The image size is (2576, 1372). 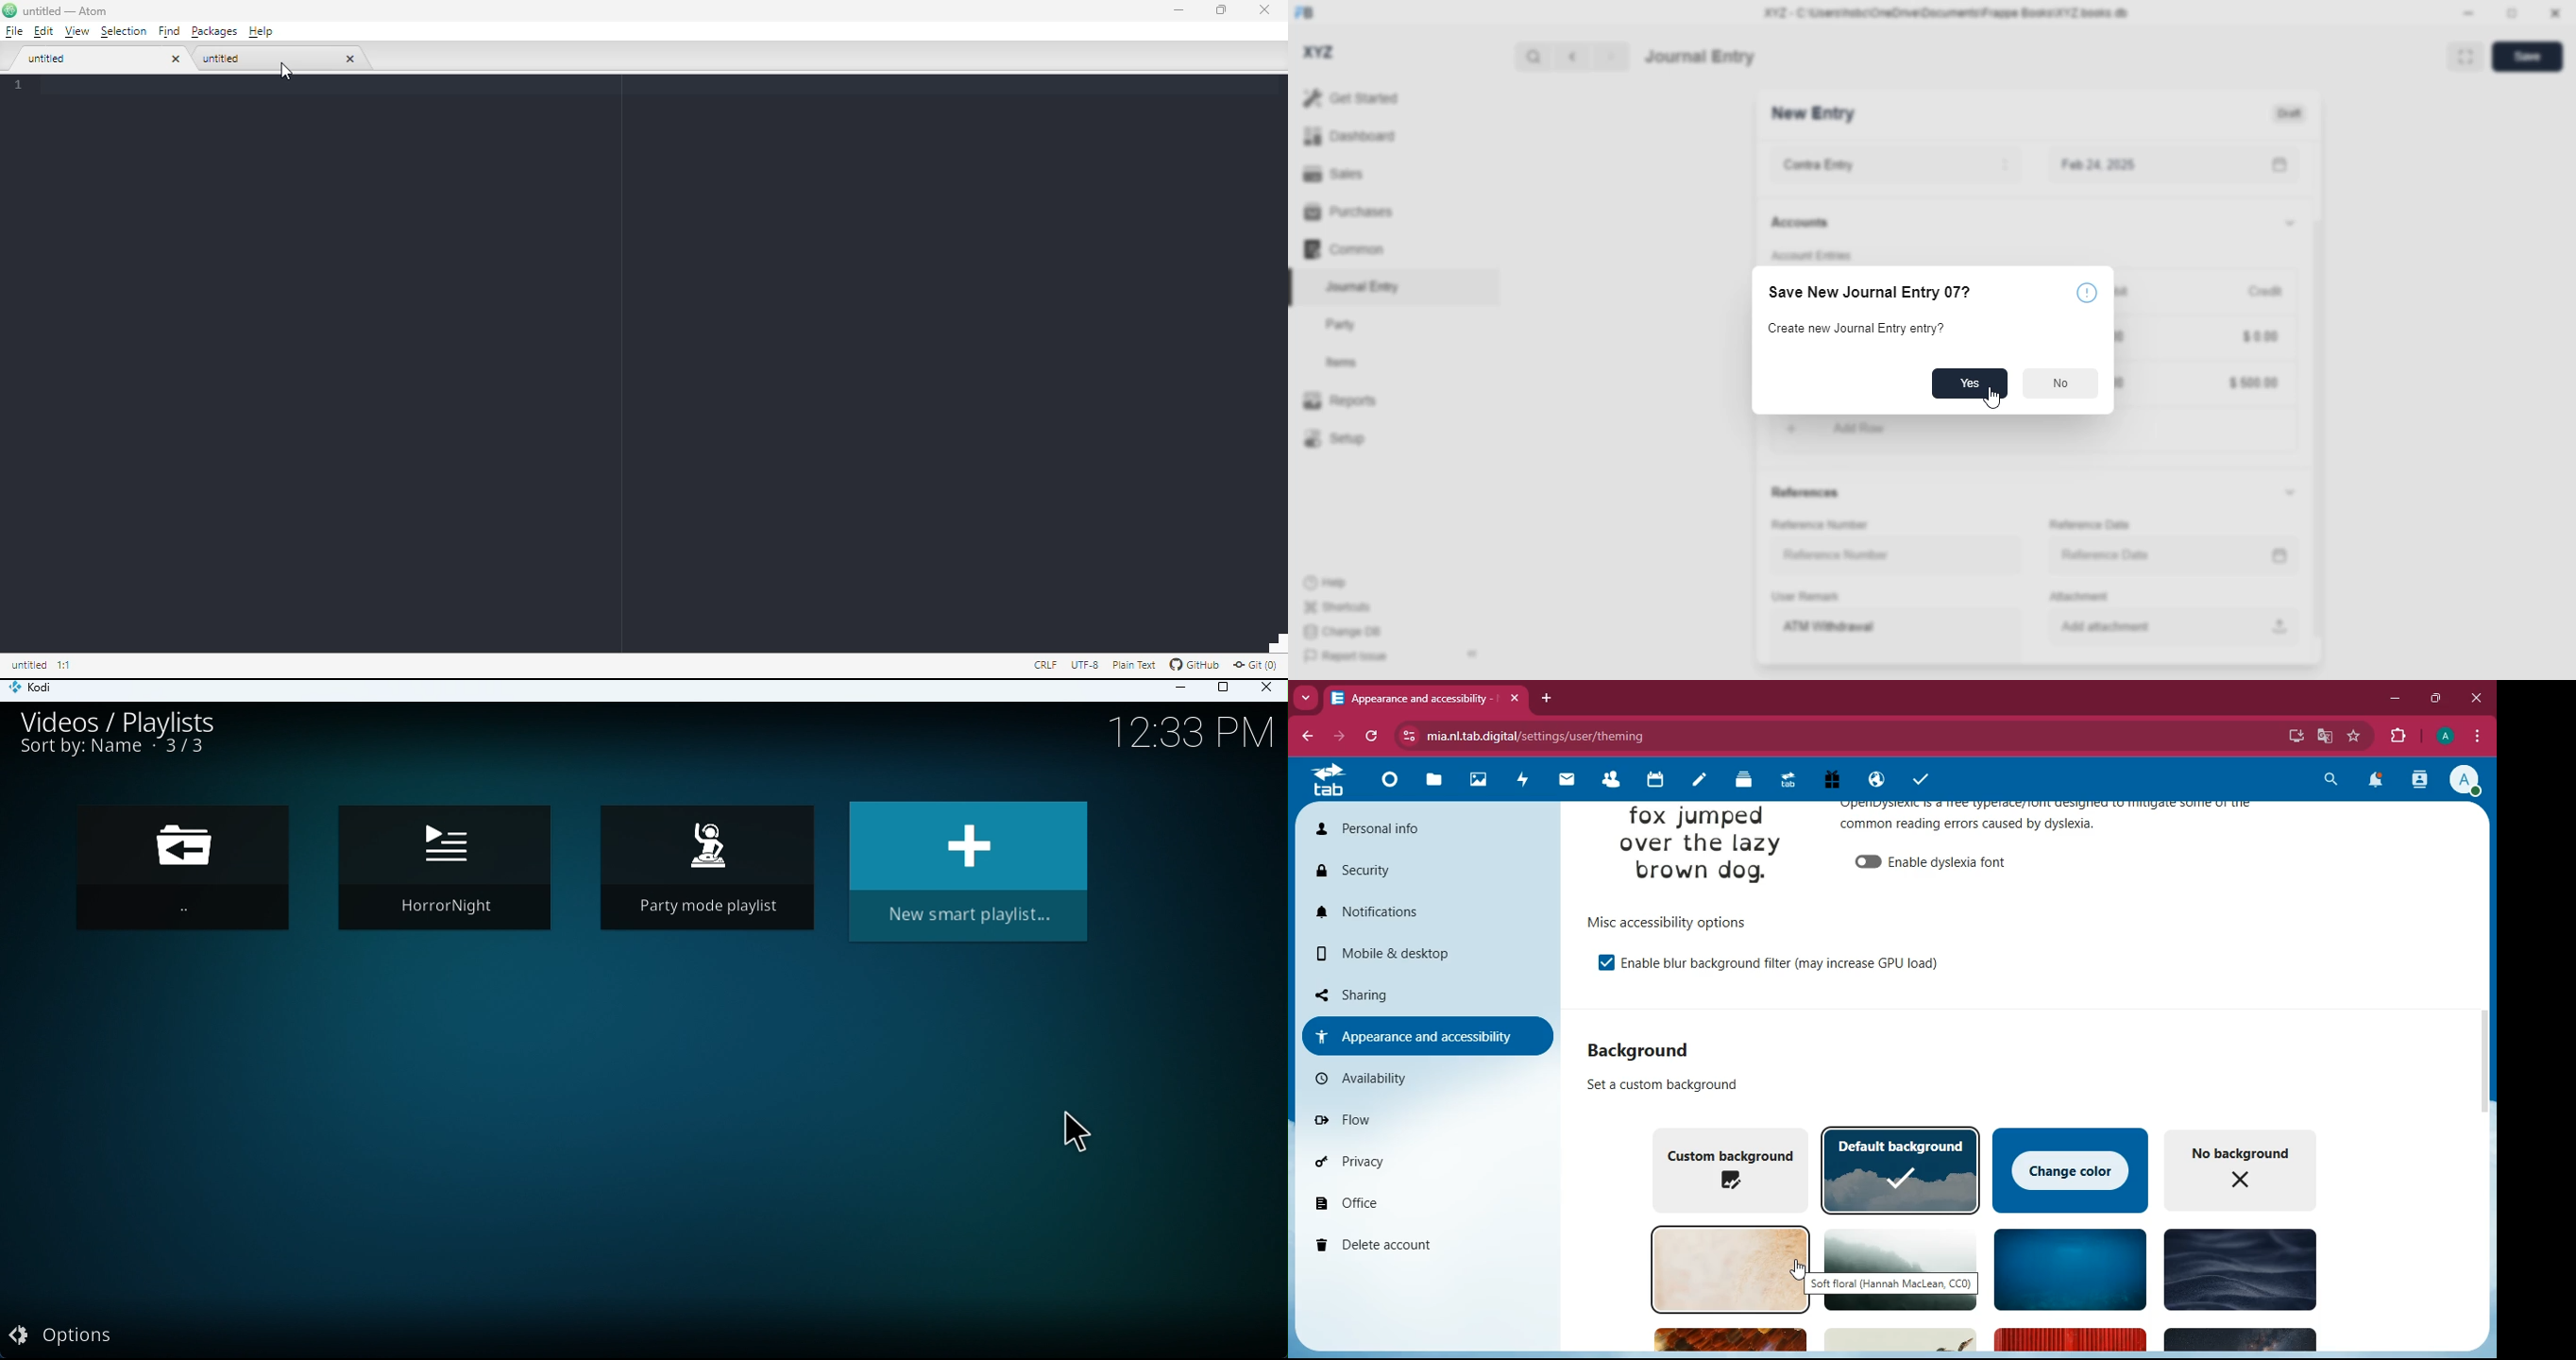 What do you see at coordinates (1991, 399) in the screenshot?
I see `cursor` at bounding box center [1991, 399].